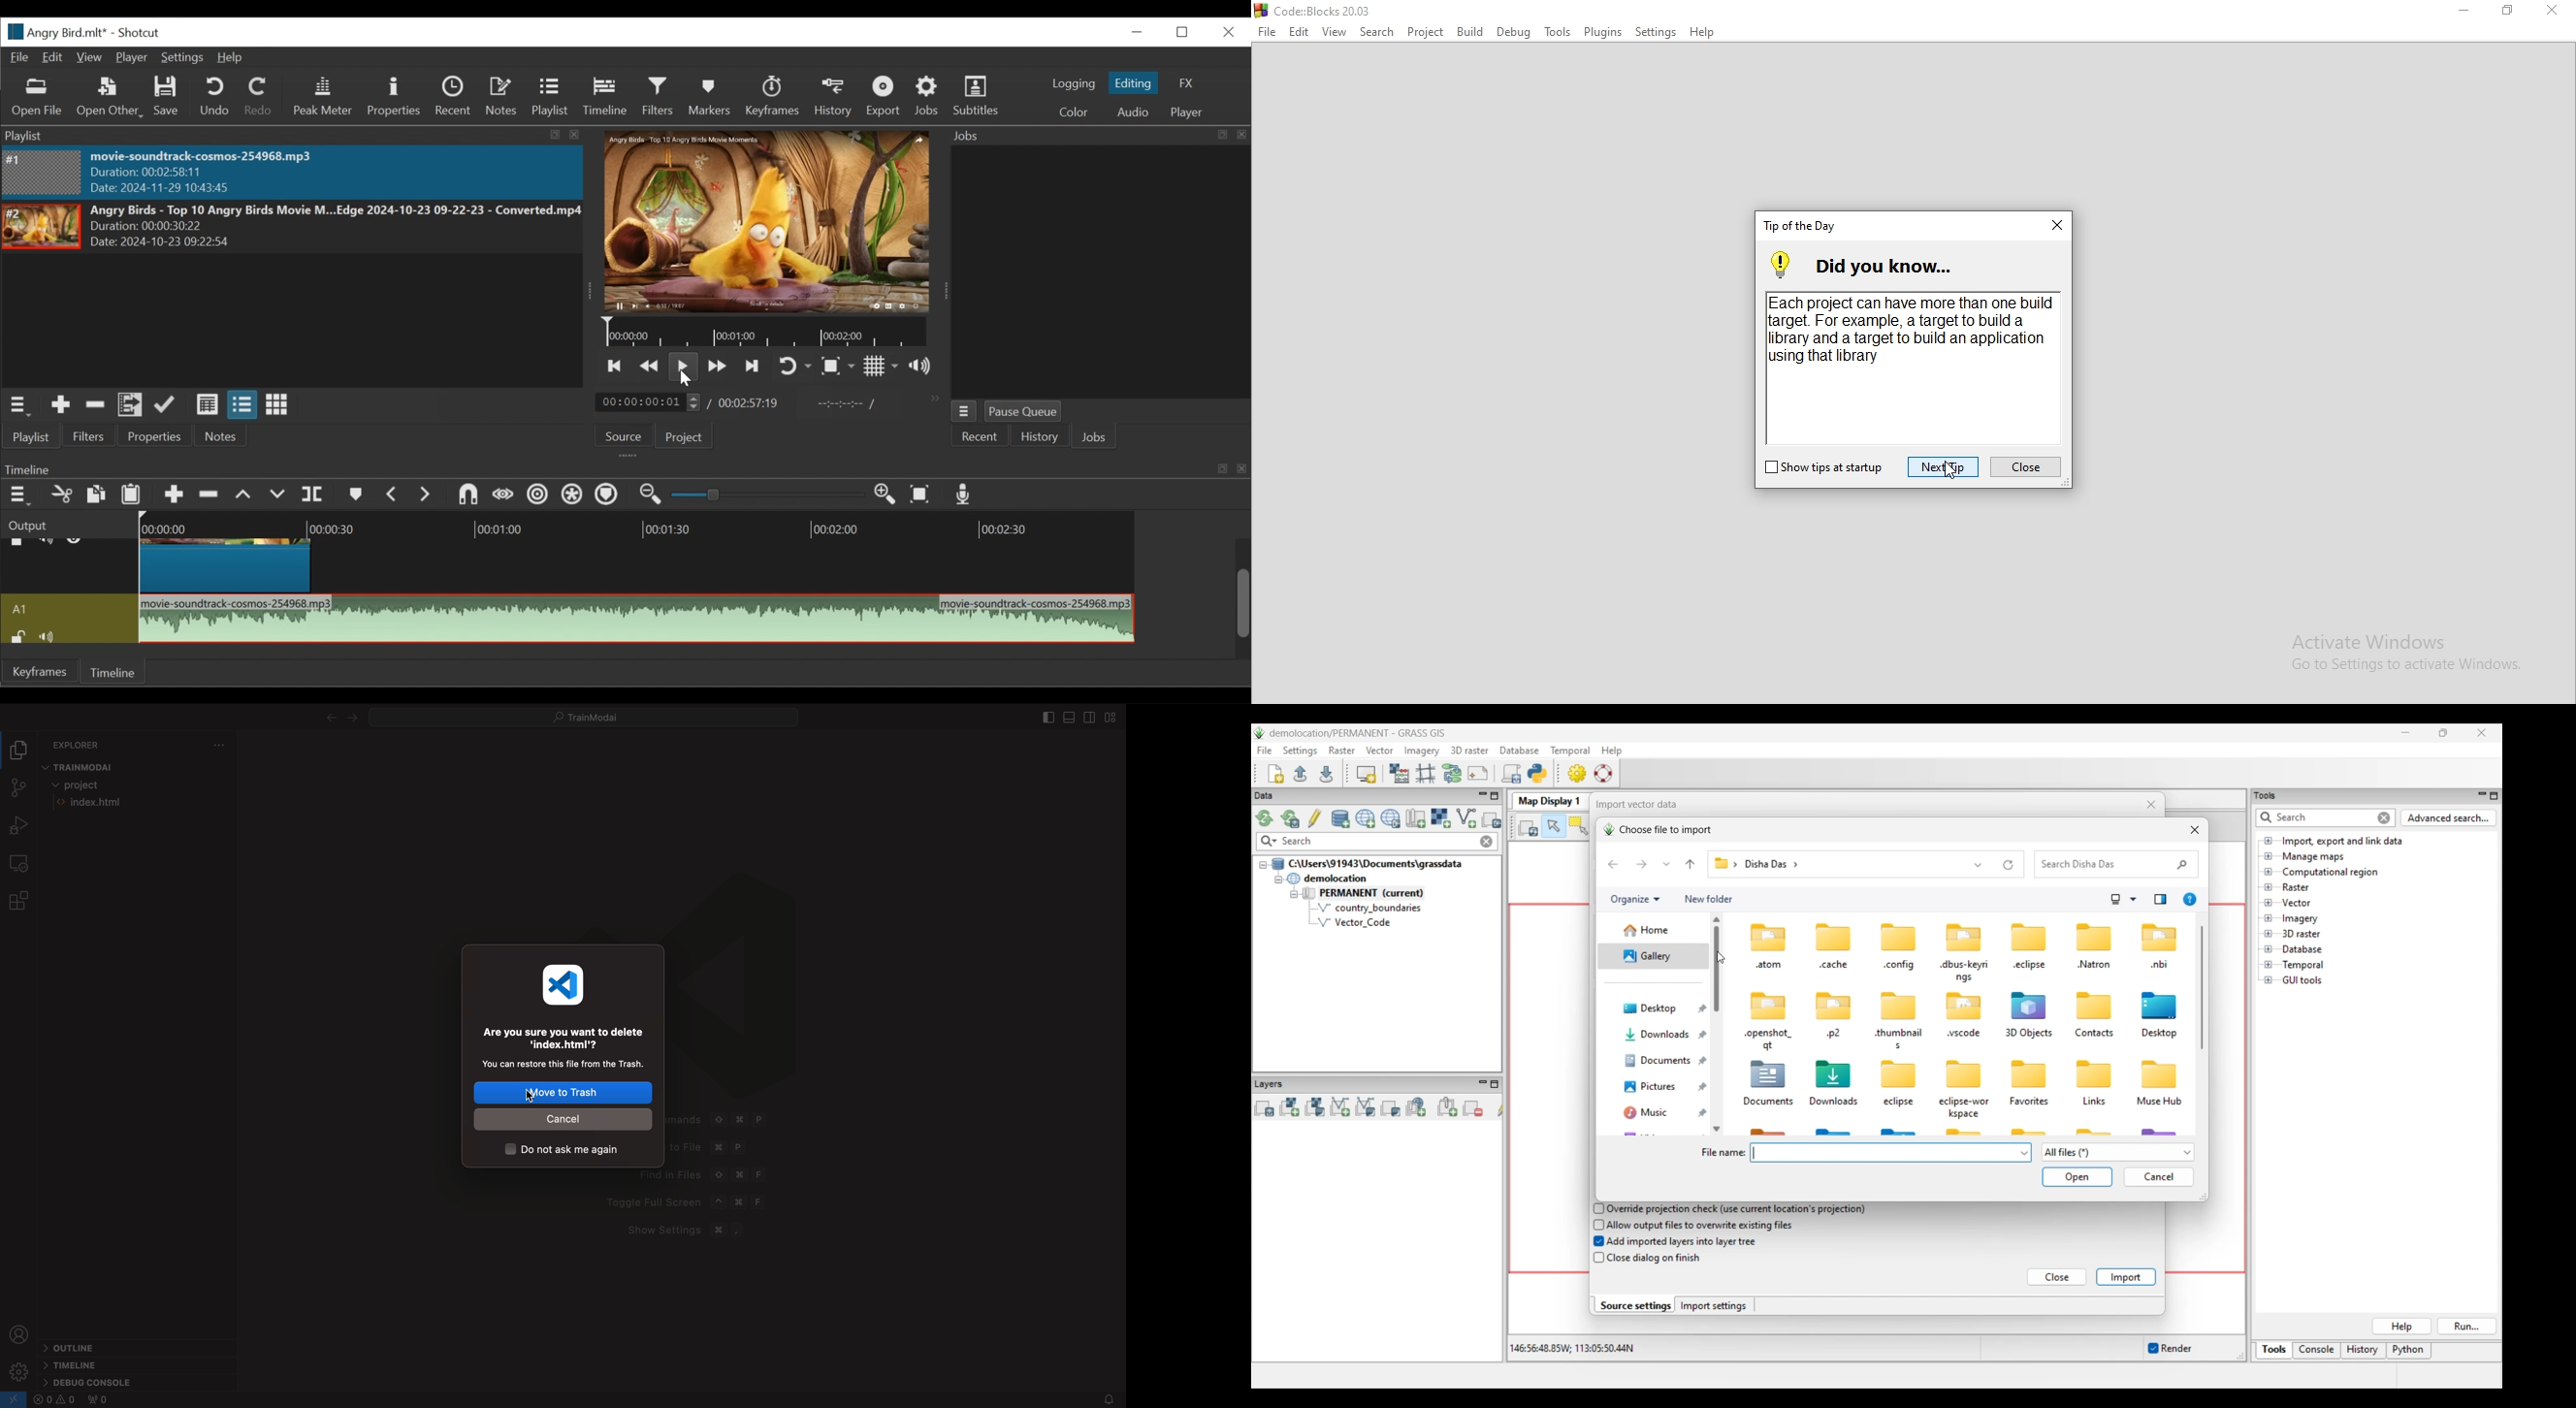  What do you see at coordinates (923, 494) in the screenshot?
I see `Zoom timeline to fit` at bounding box center [923, 494].